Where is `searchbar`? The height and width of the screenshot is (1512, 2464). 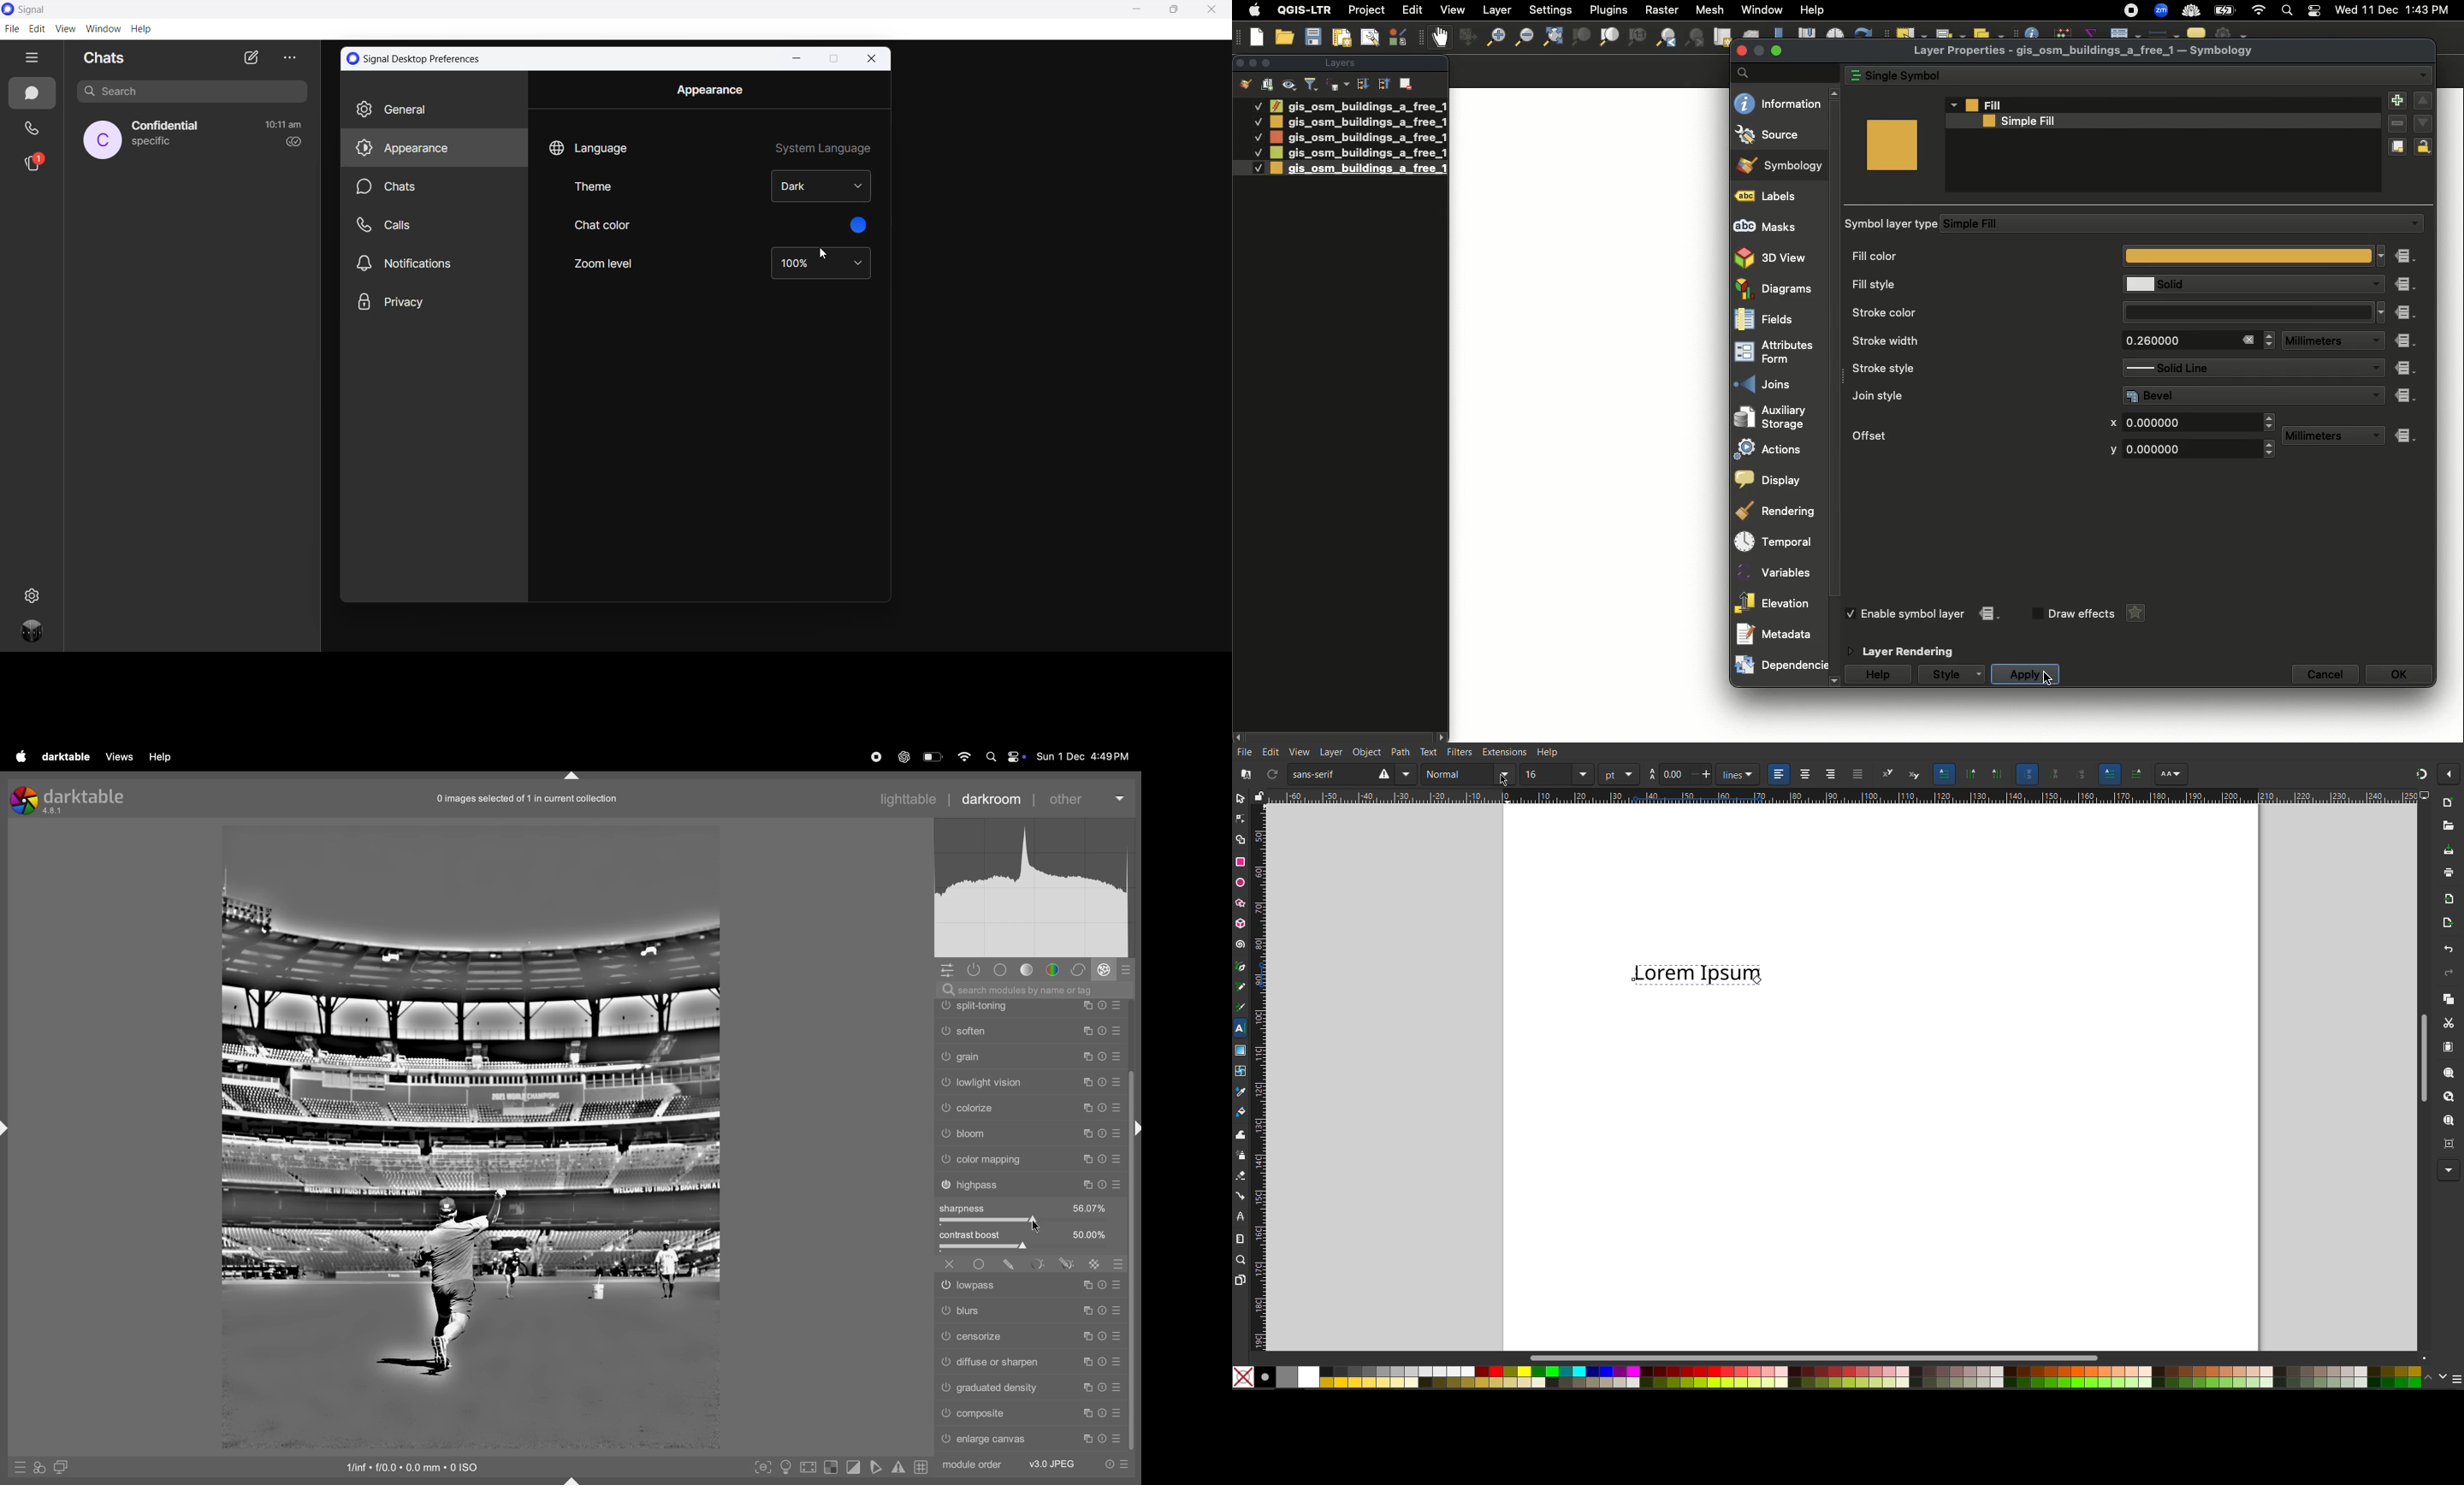 searchbar is located at coordinates (1041, 989).